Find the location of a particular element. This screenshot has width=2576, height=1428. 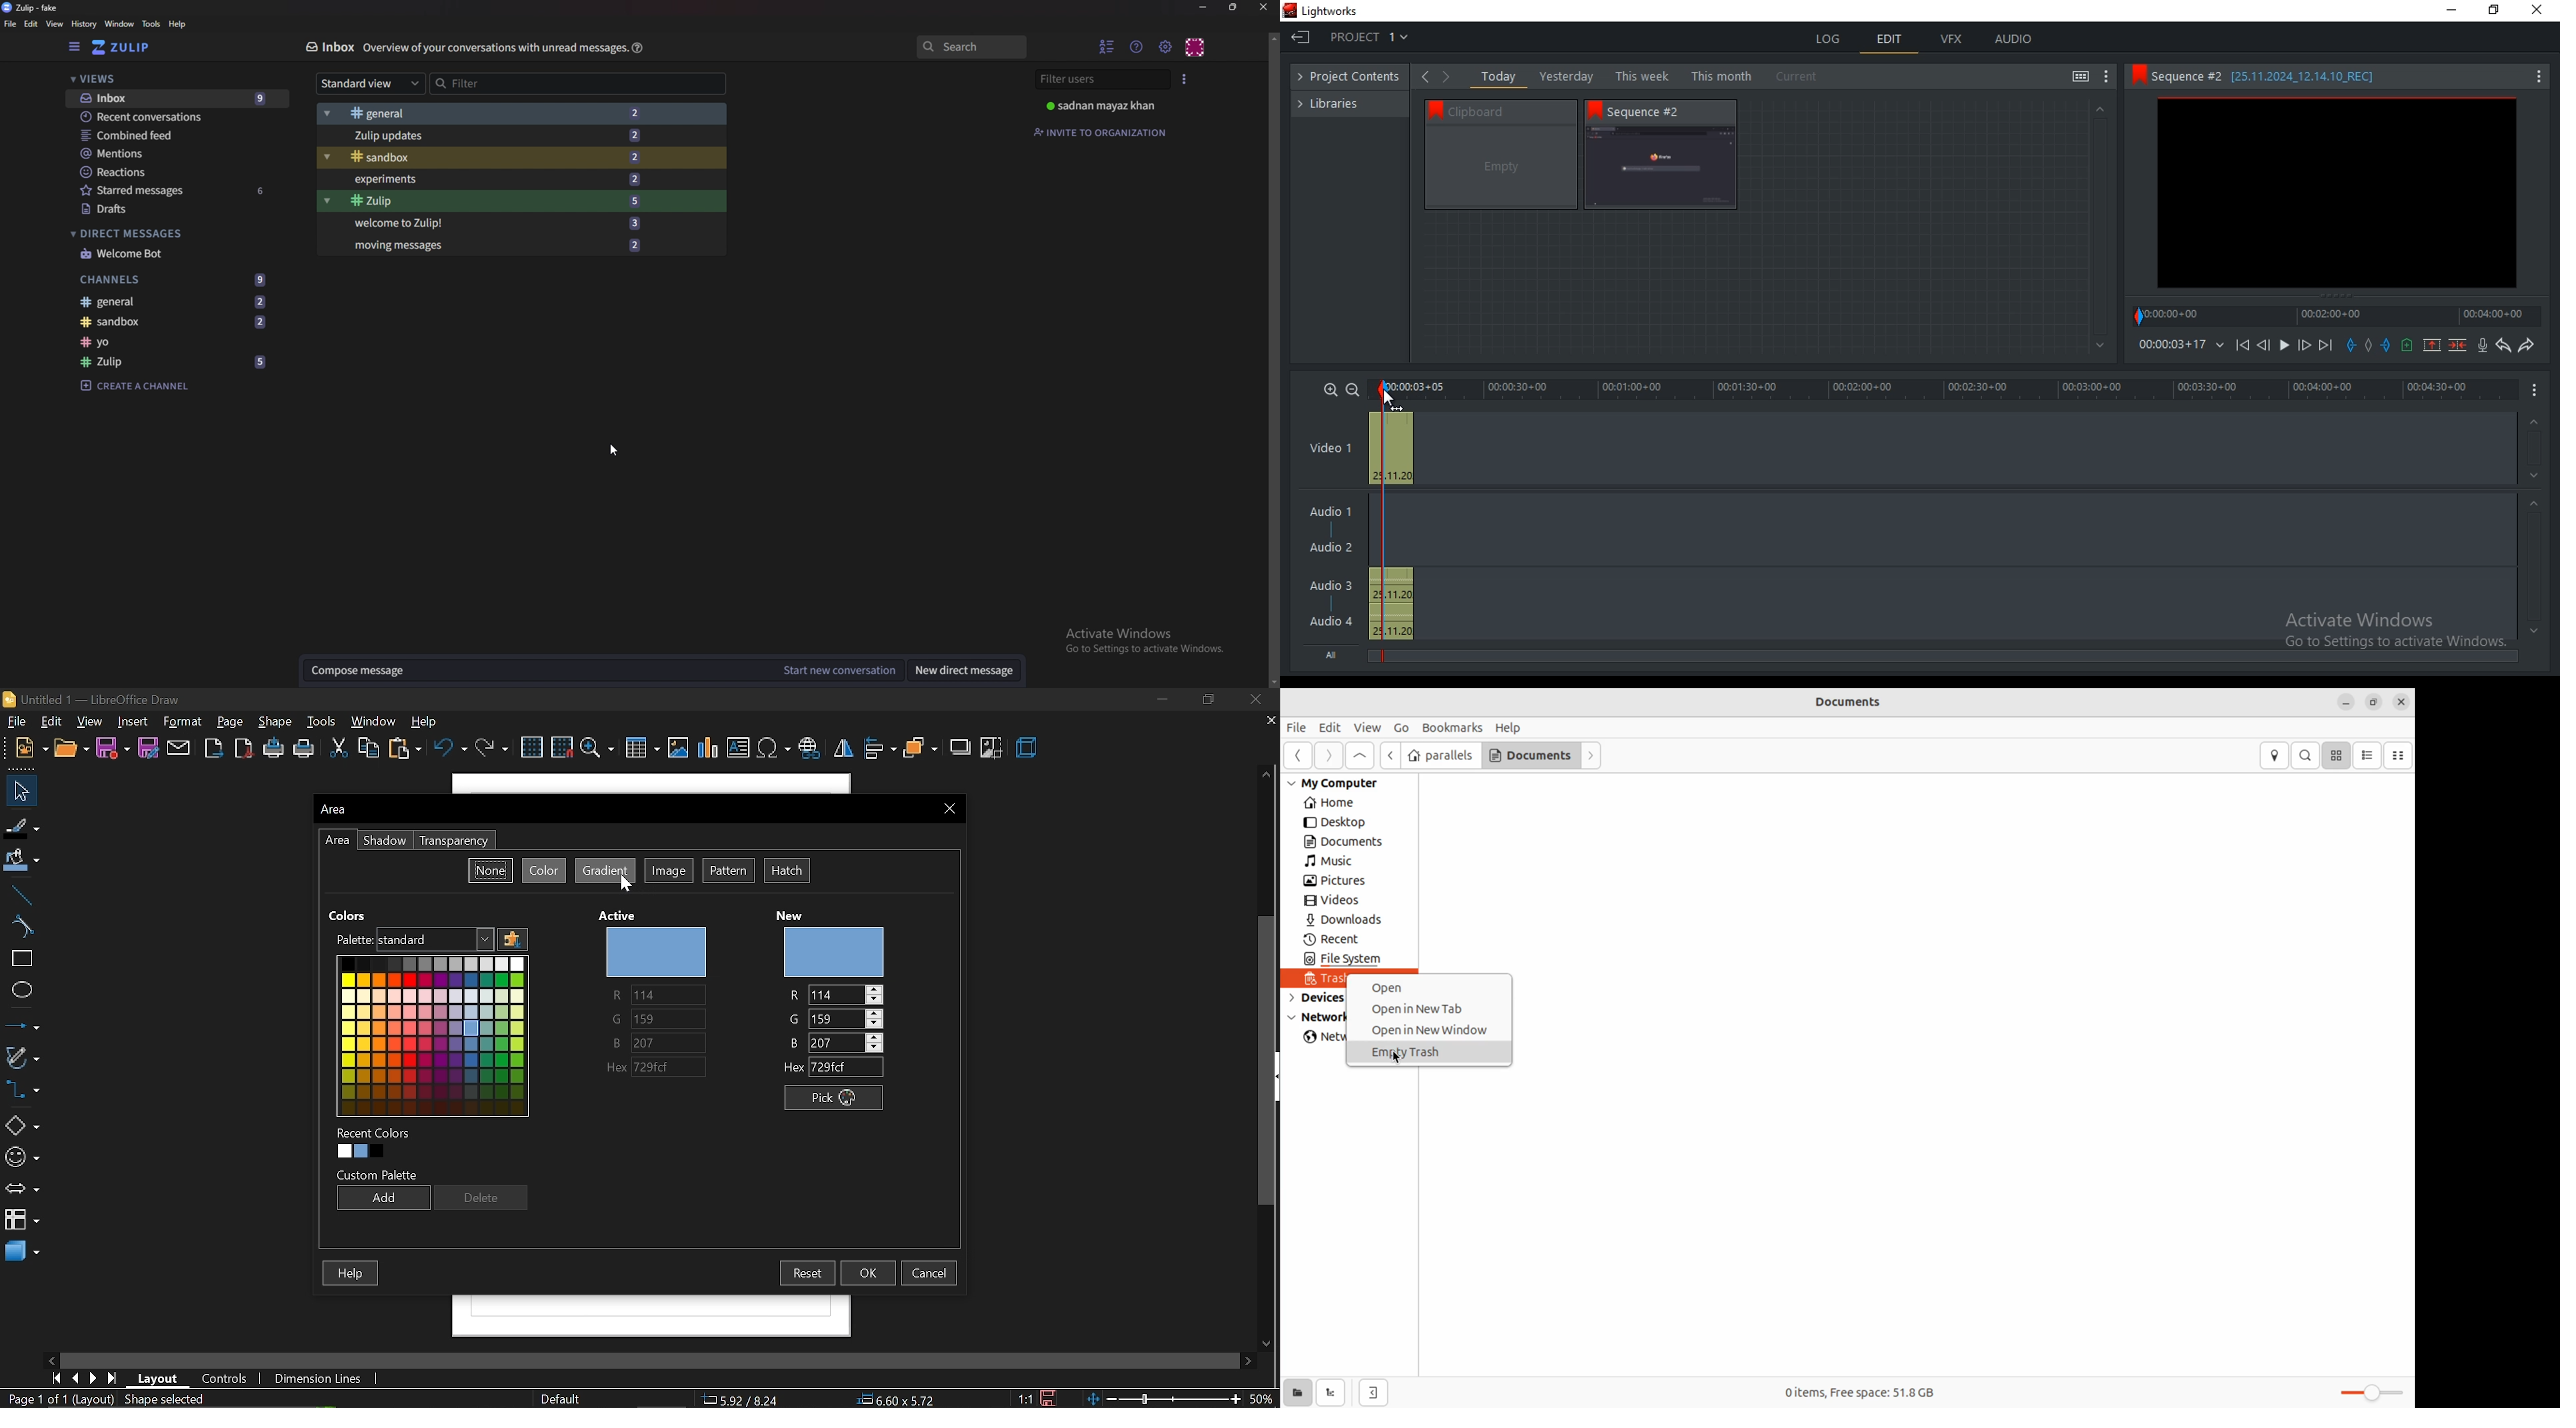

Filter users is located at coordinates (1097, 79).